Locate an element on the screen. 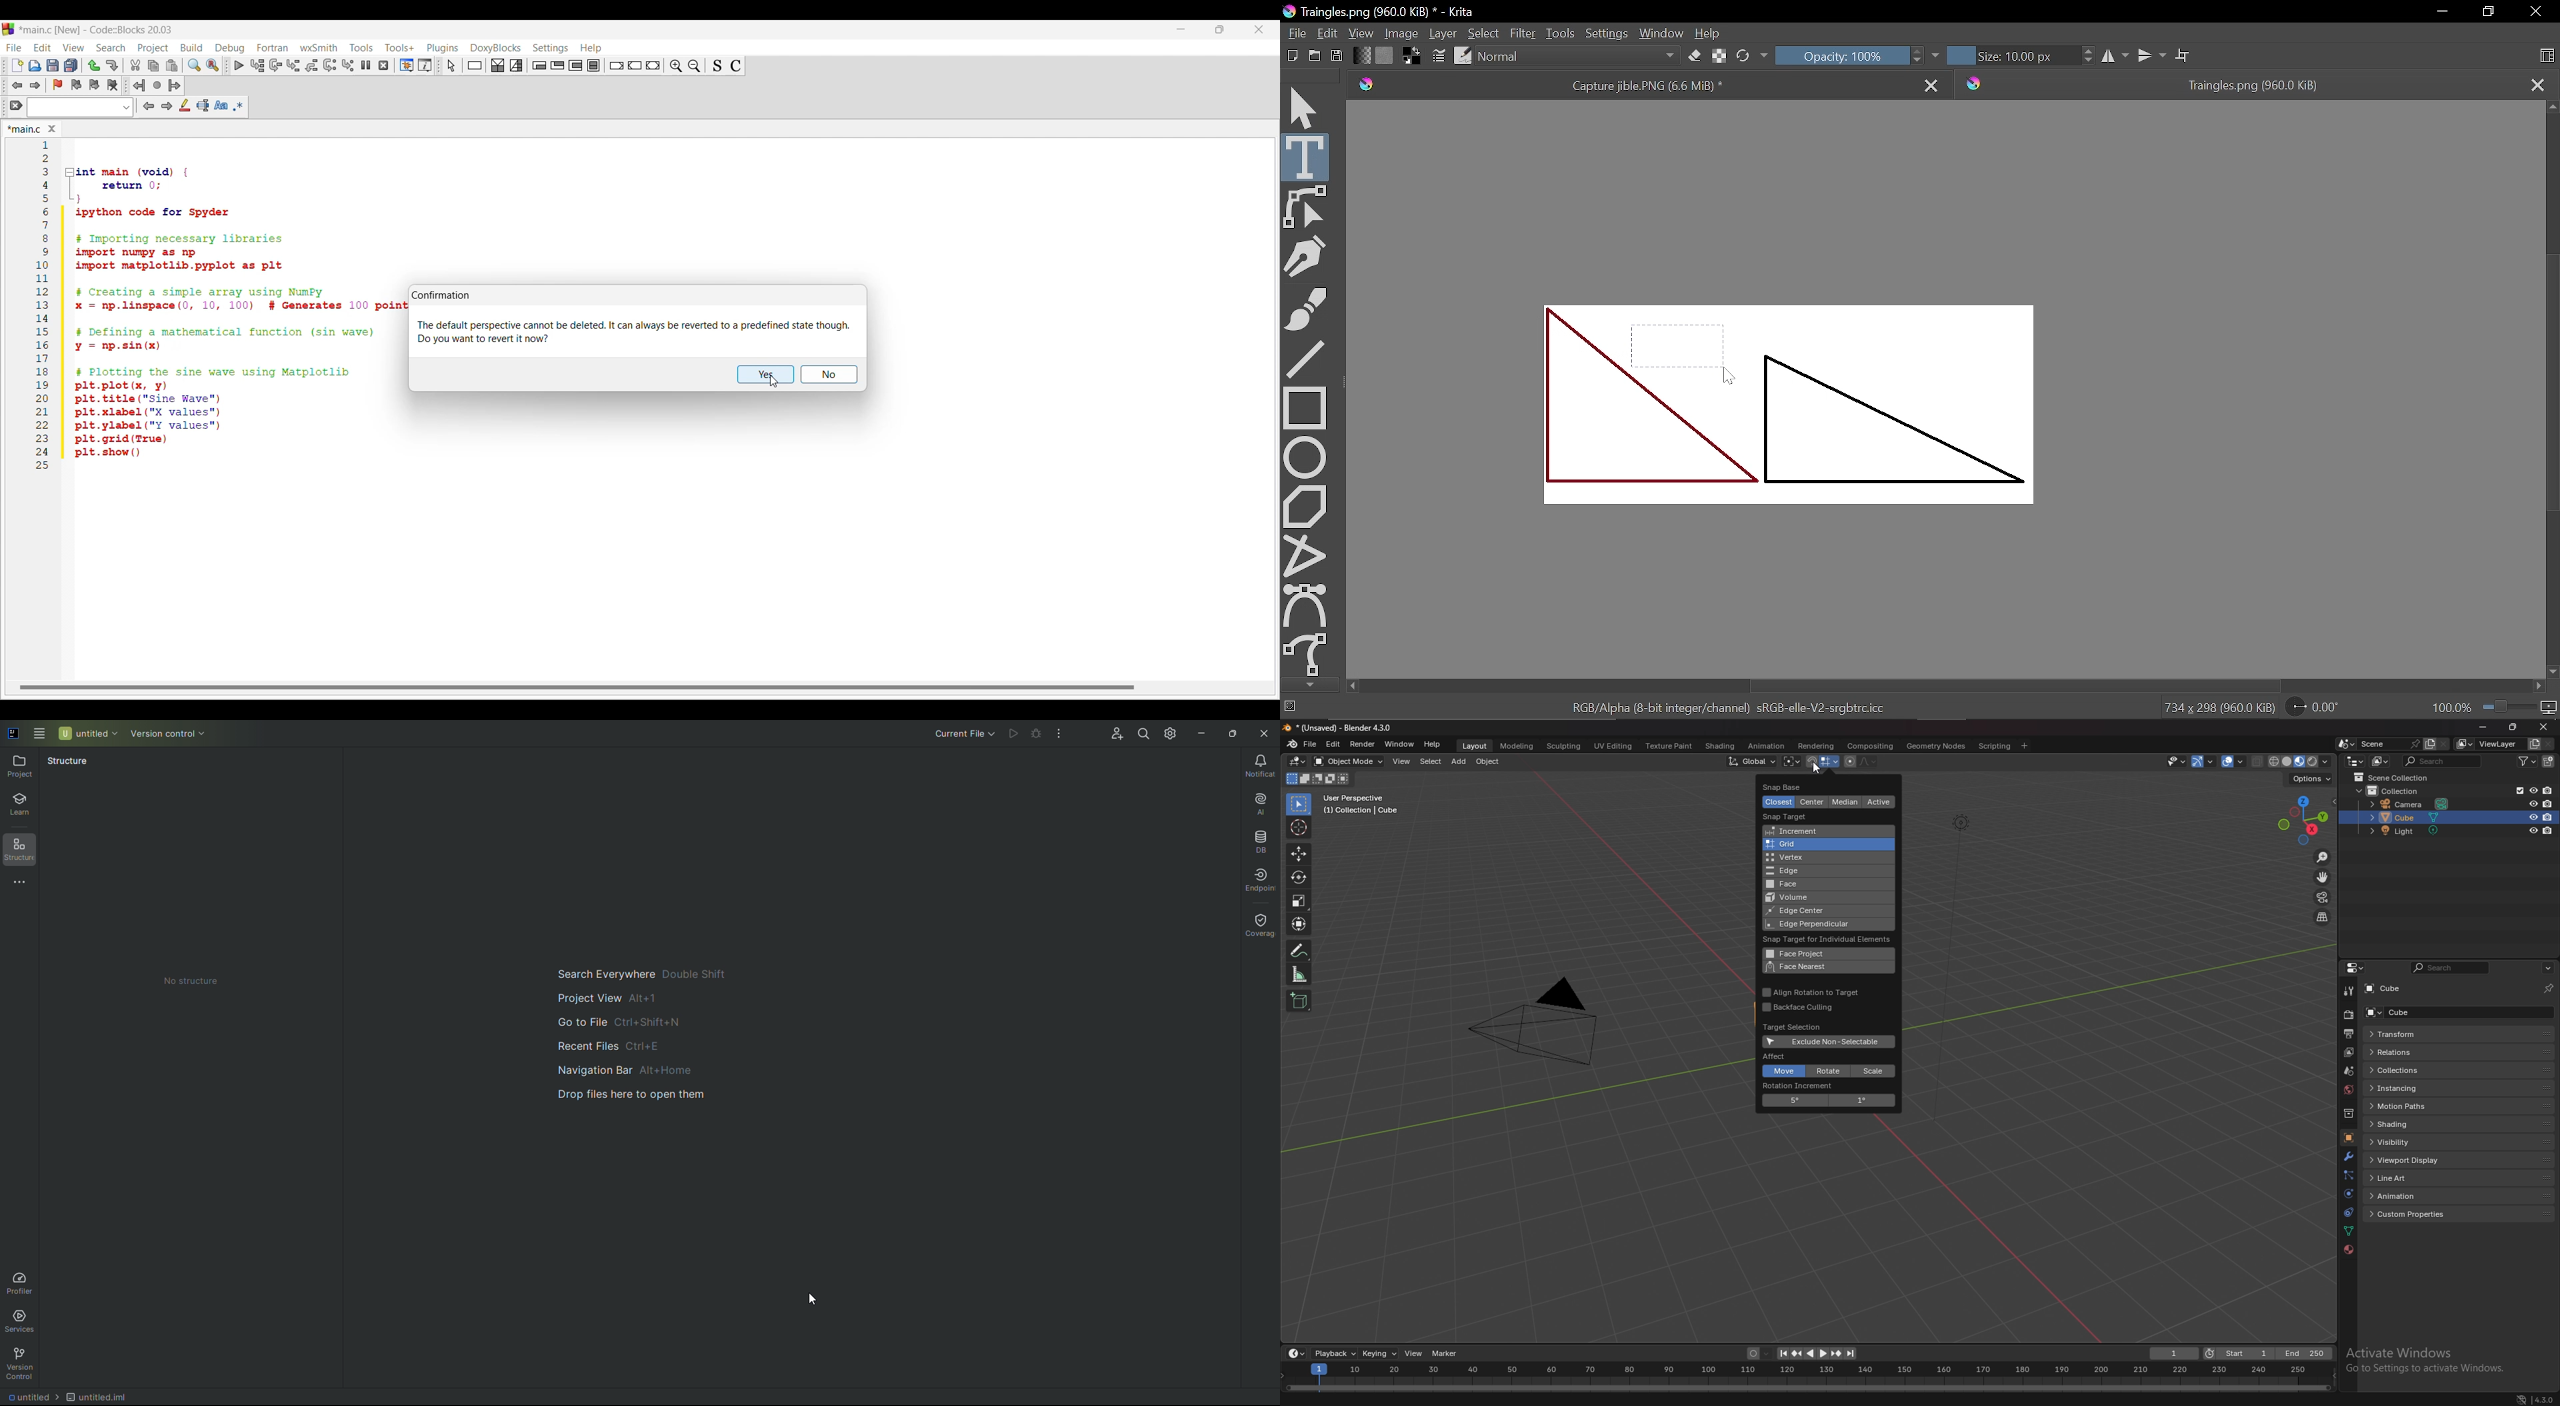 Image resolution: width=2576 pixels, height=1428 pixels. Paste is located at coordinates (172, 65).